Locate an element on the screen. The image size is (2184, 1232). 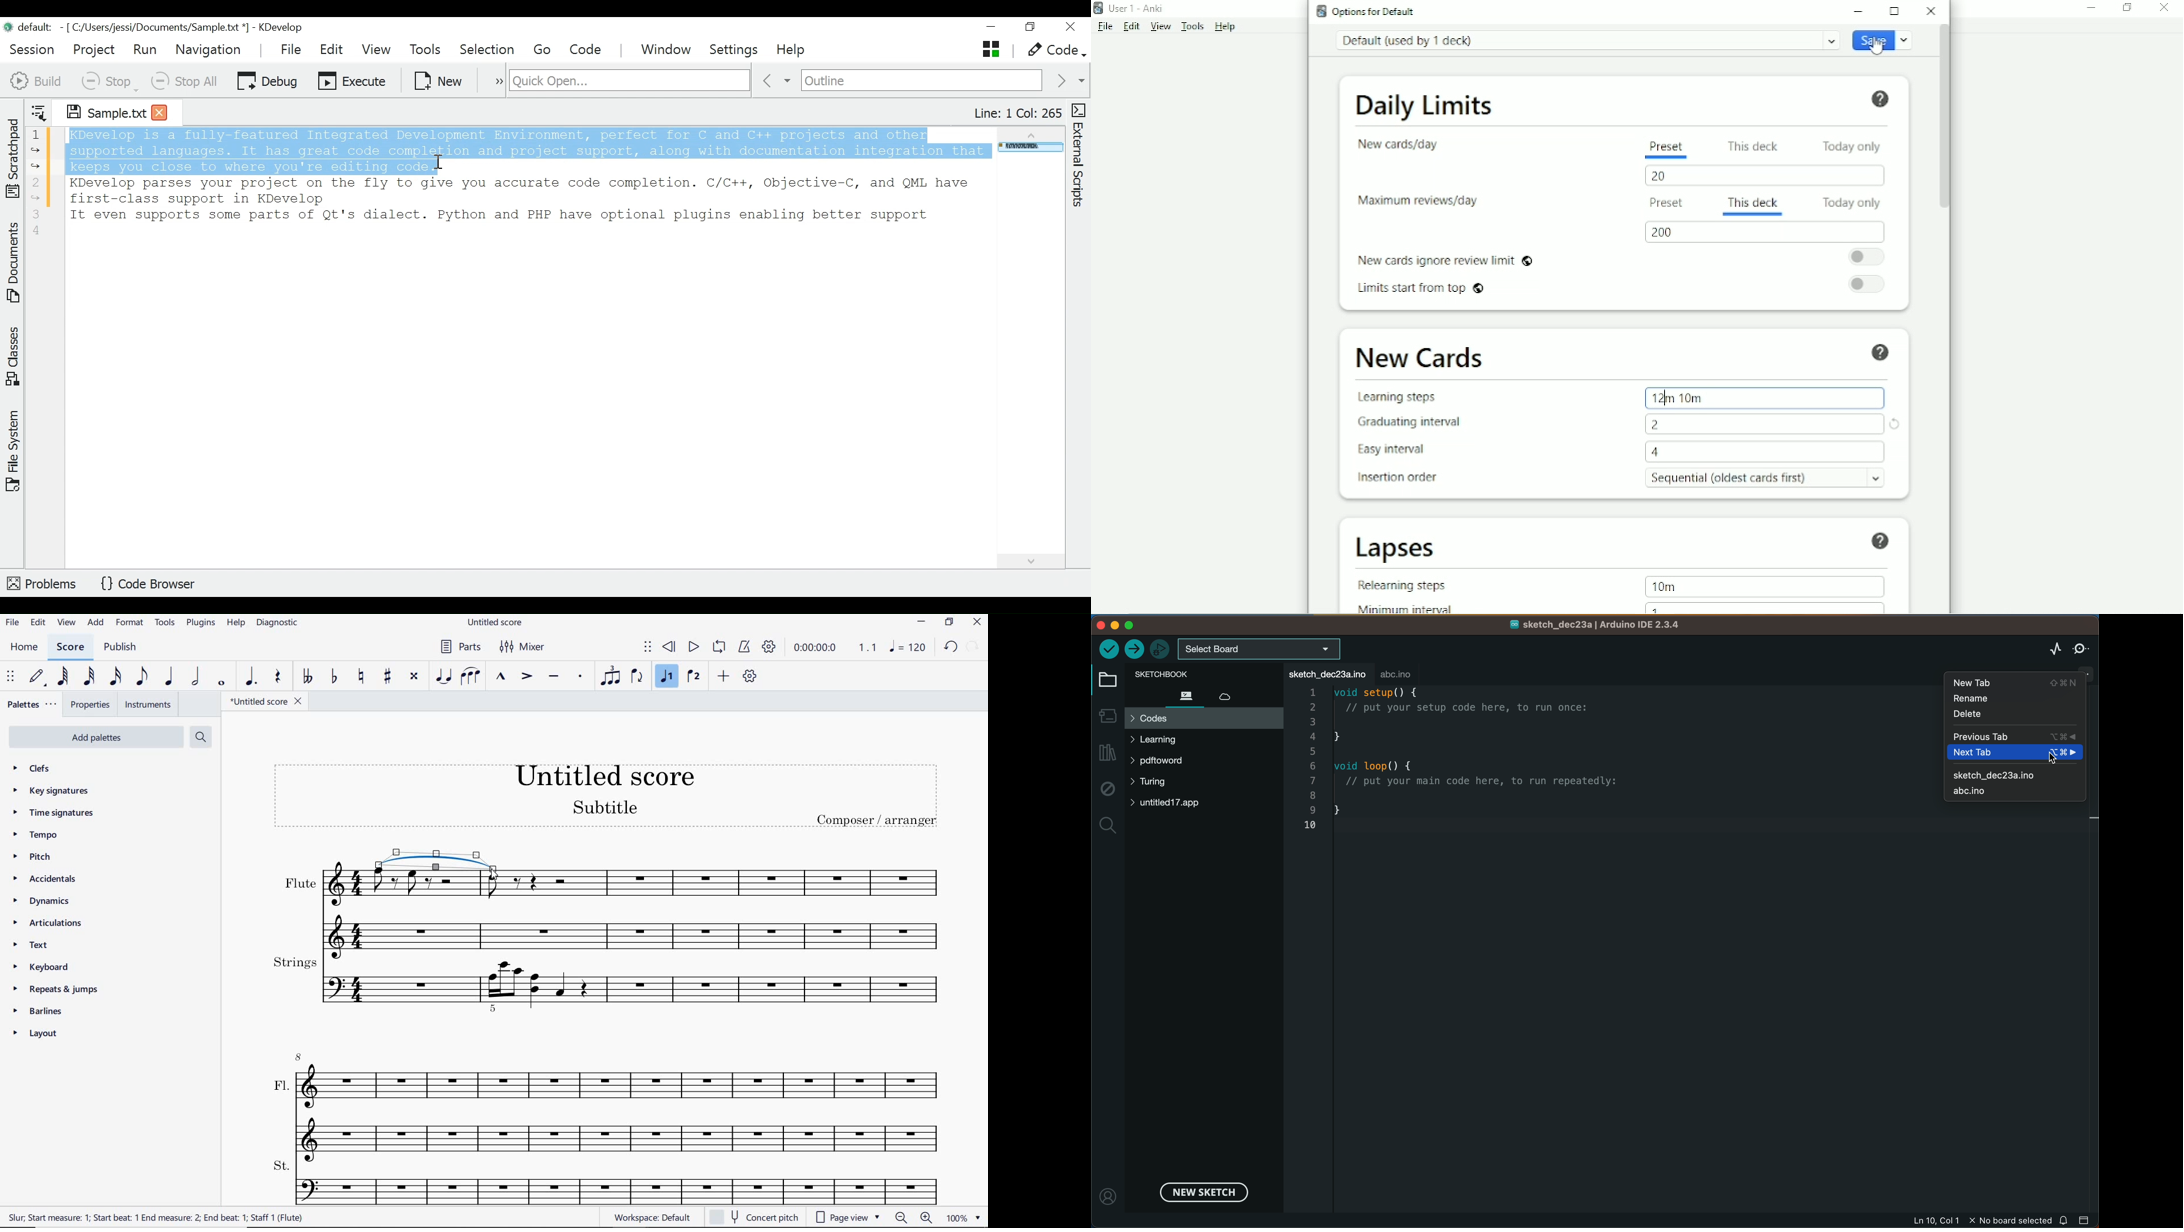
Daily Limits is located at coordinates (1425, 106).